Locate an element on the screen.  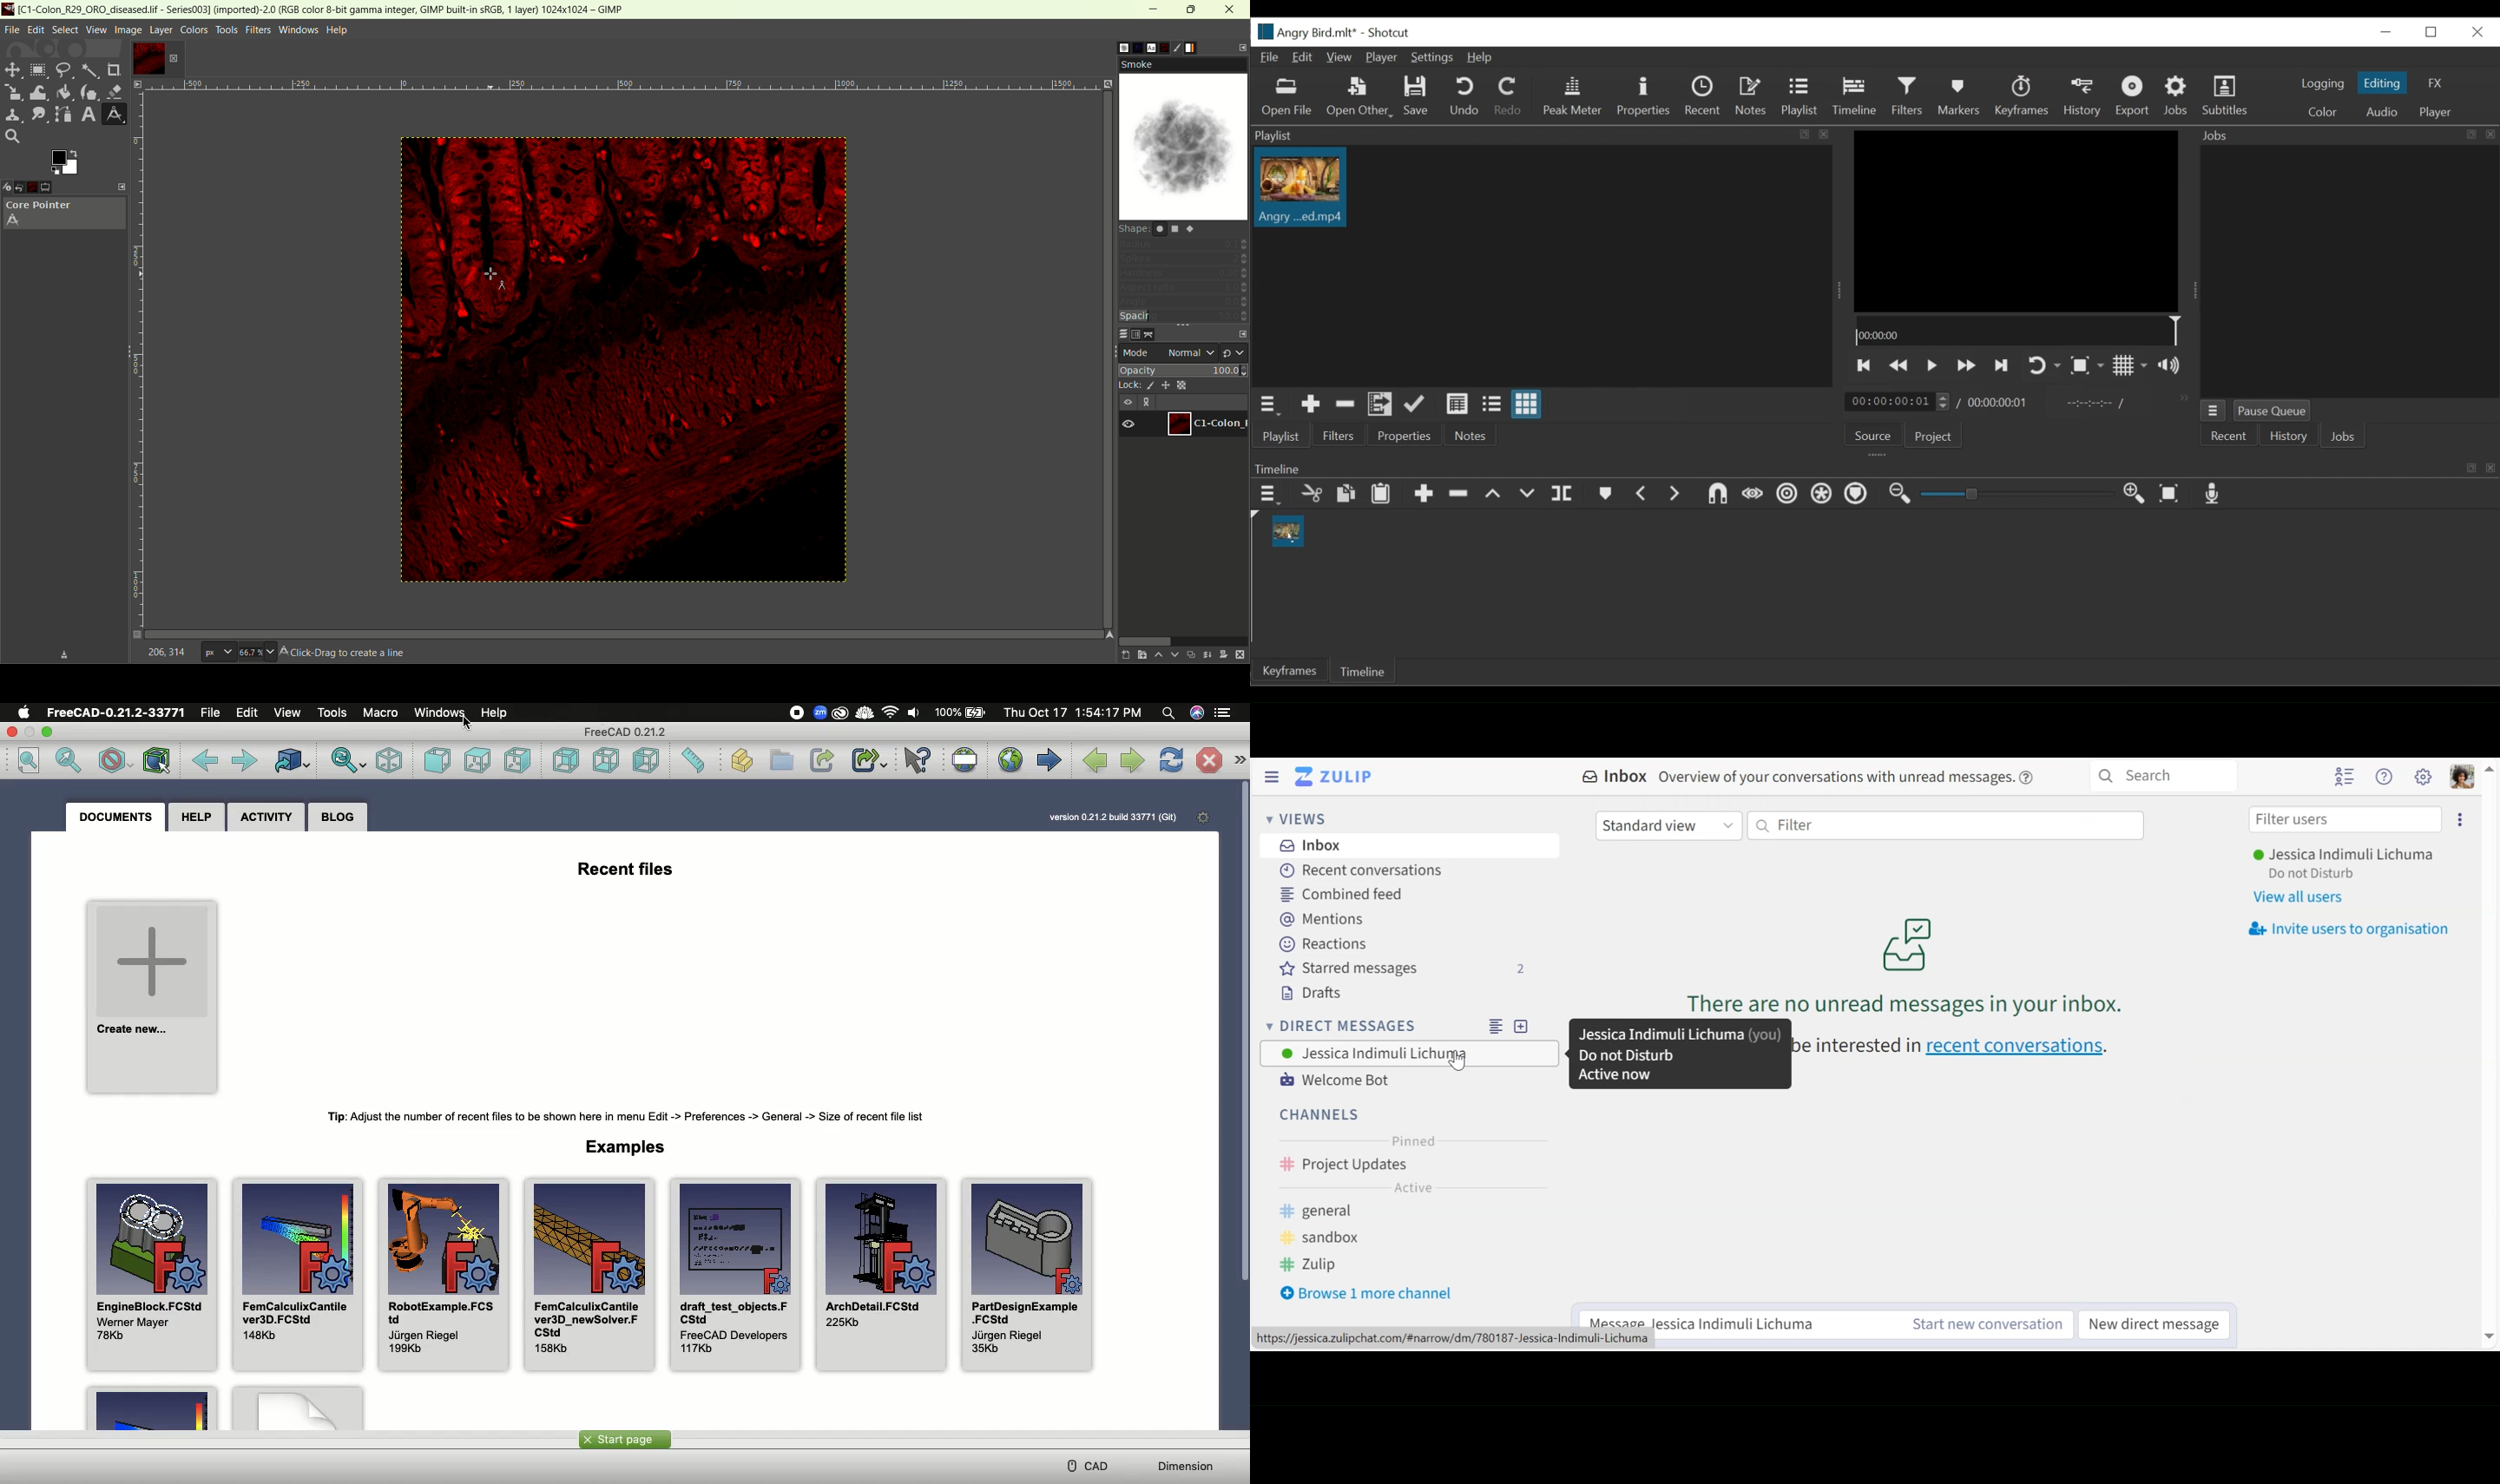
path tool is located at coordinates (61, 113).